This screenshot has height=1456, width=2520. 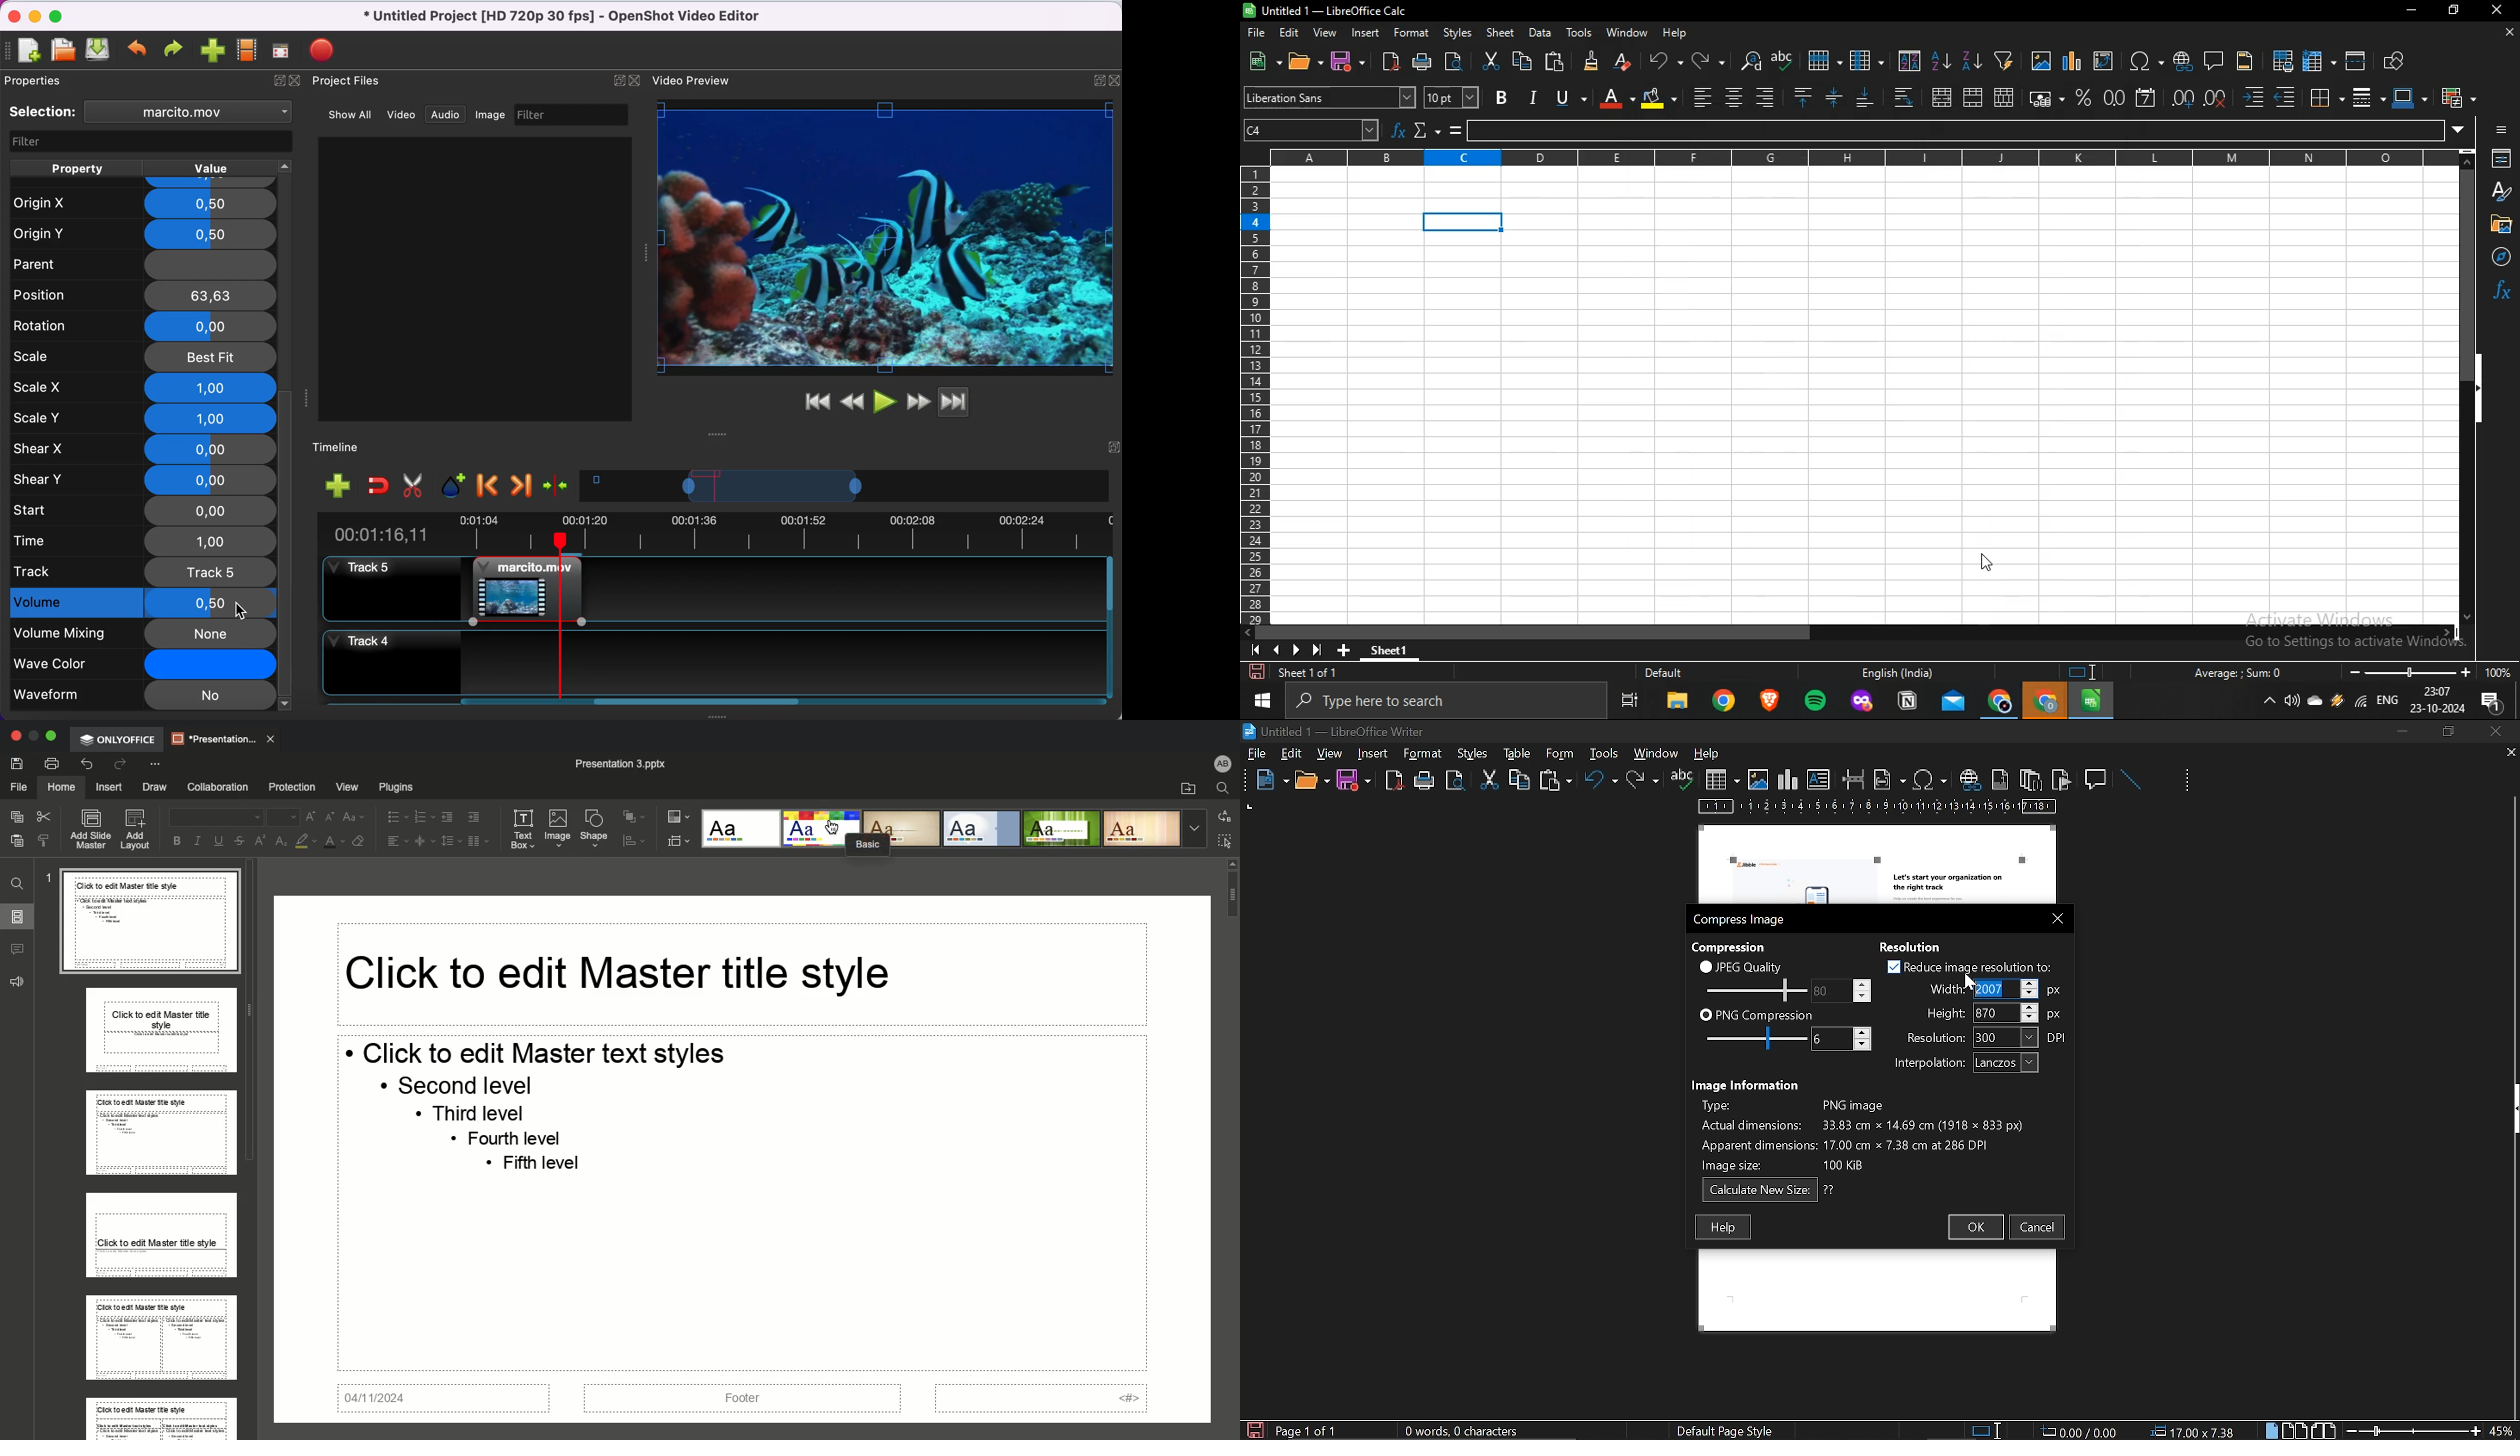 I want to click on book view, so click(x=2322, y=1429).